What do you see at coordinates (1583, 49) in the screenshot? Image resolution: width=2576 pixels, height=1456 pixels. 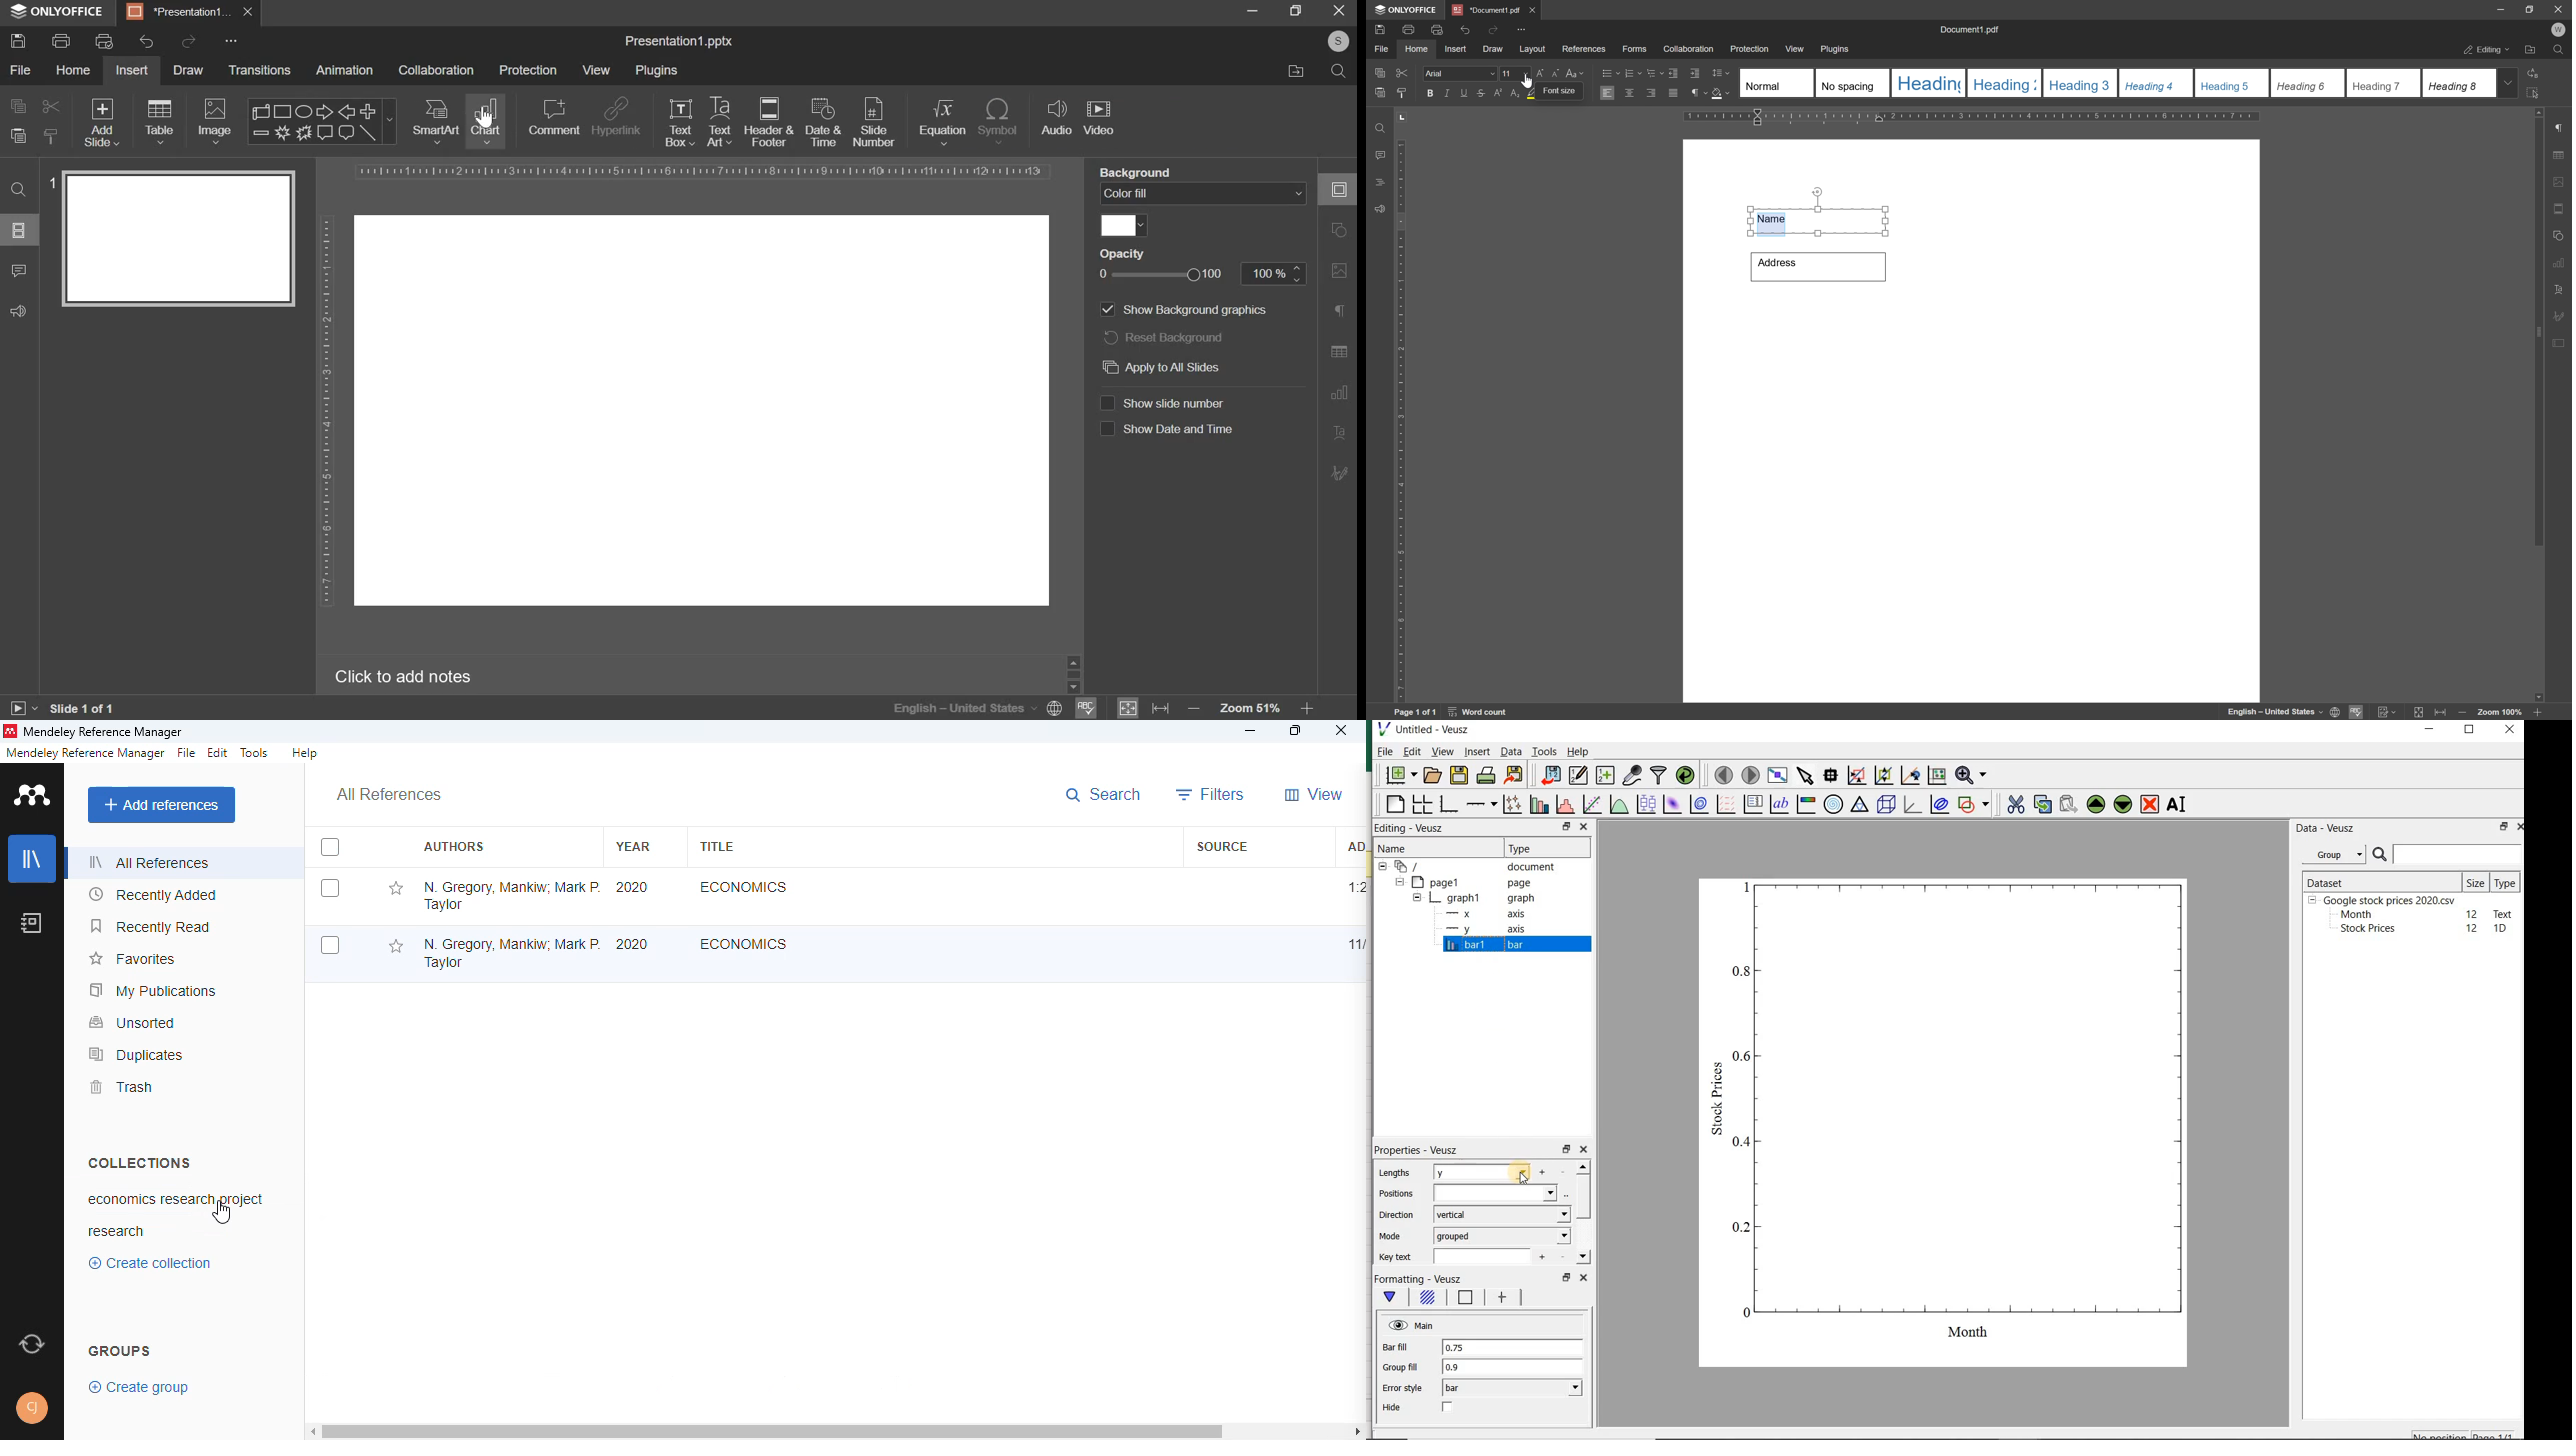 I see `references` at bounding box center [1583, 49].